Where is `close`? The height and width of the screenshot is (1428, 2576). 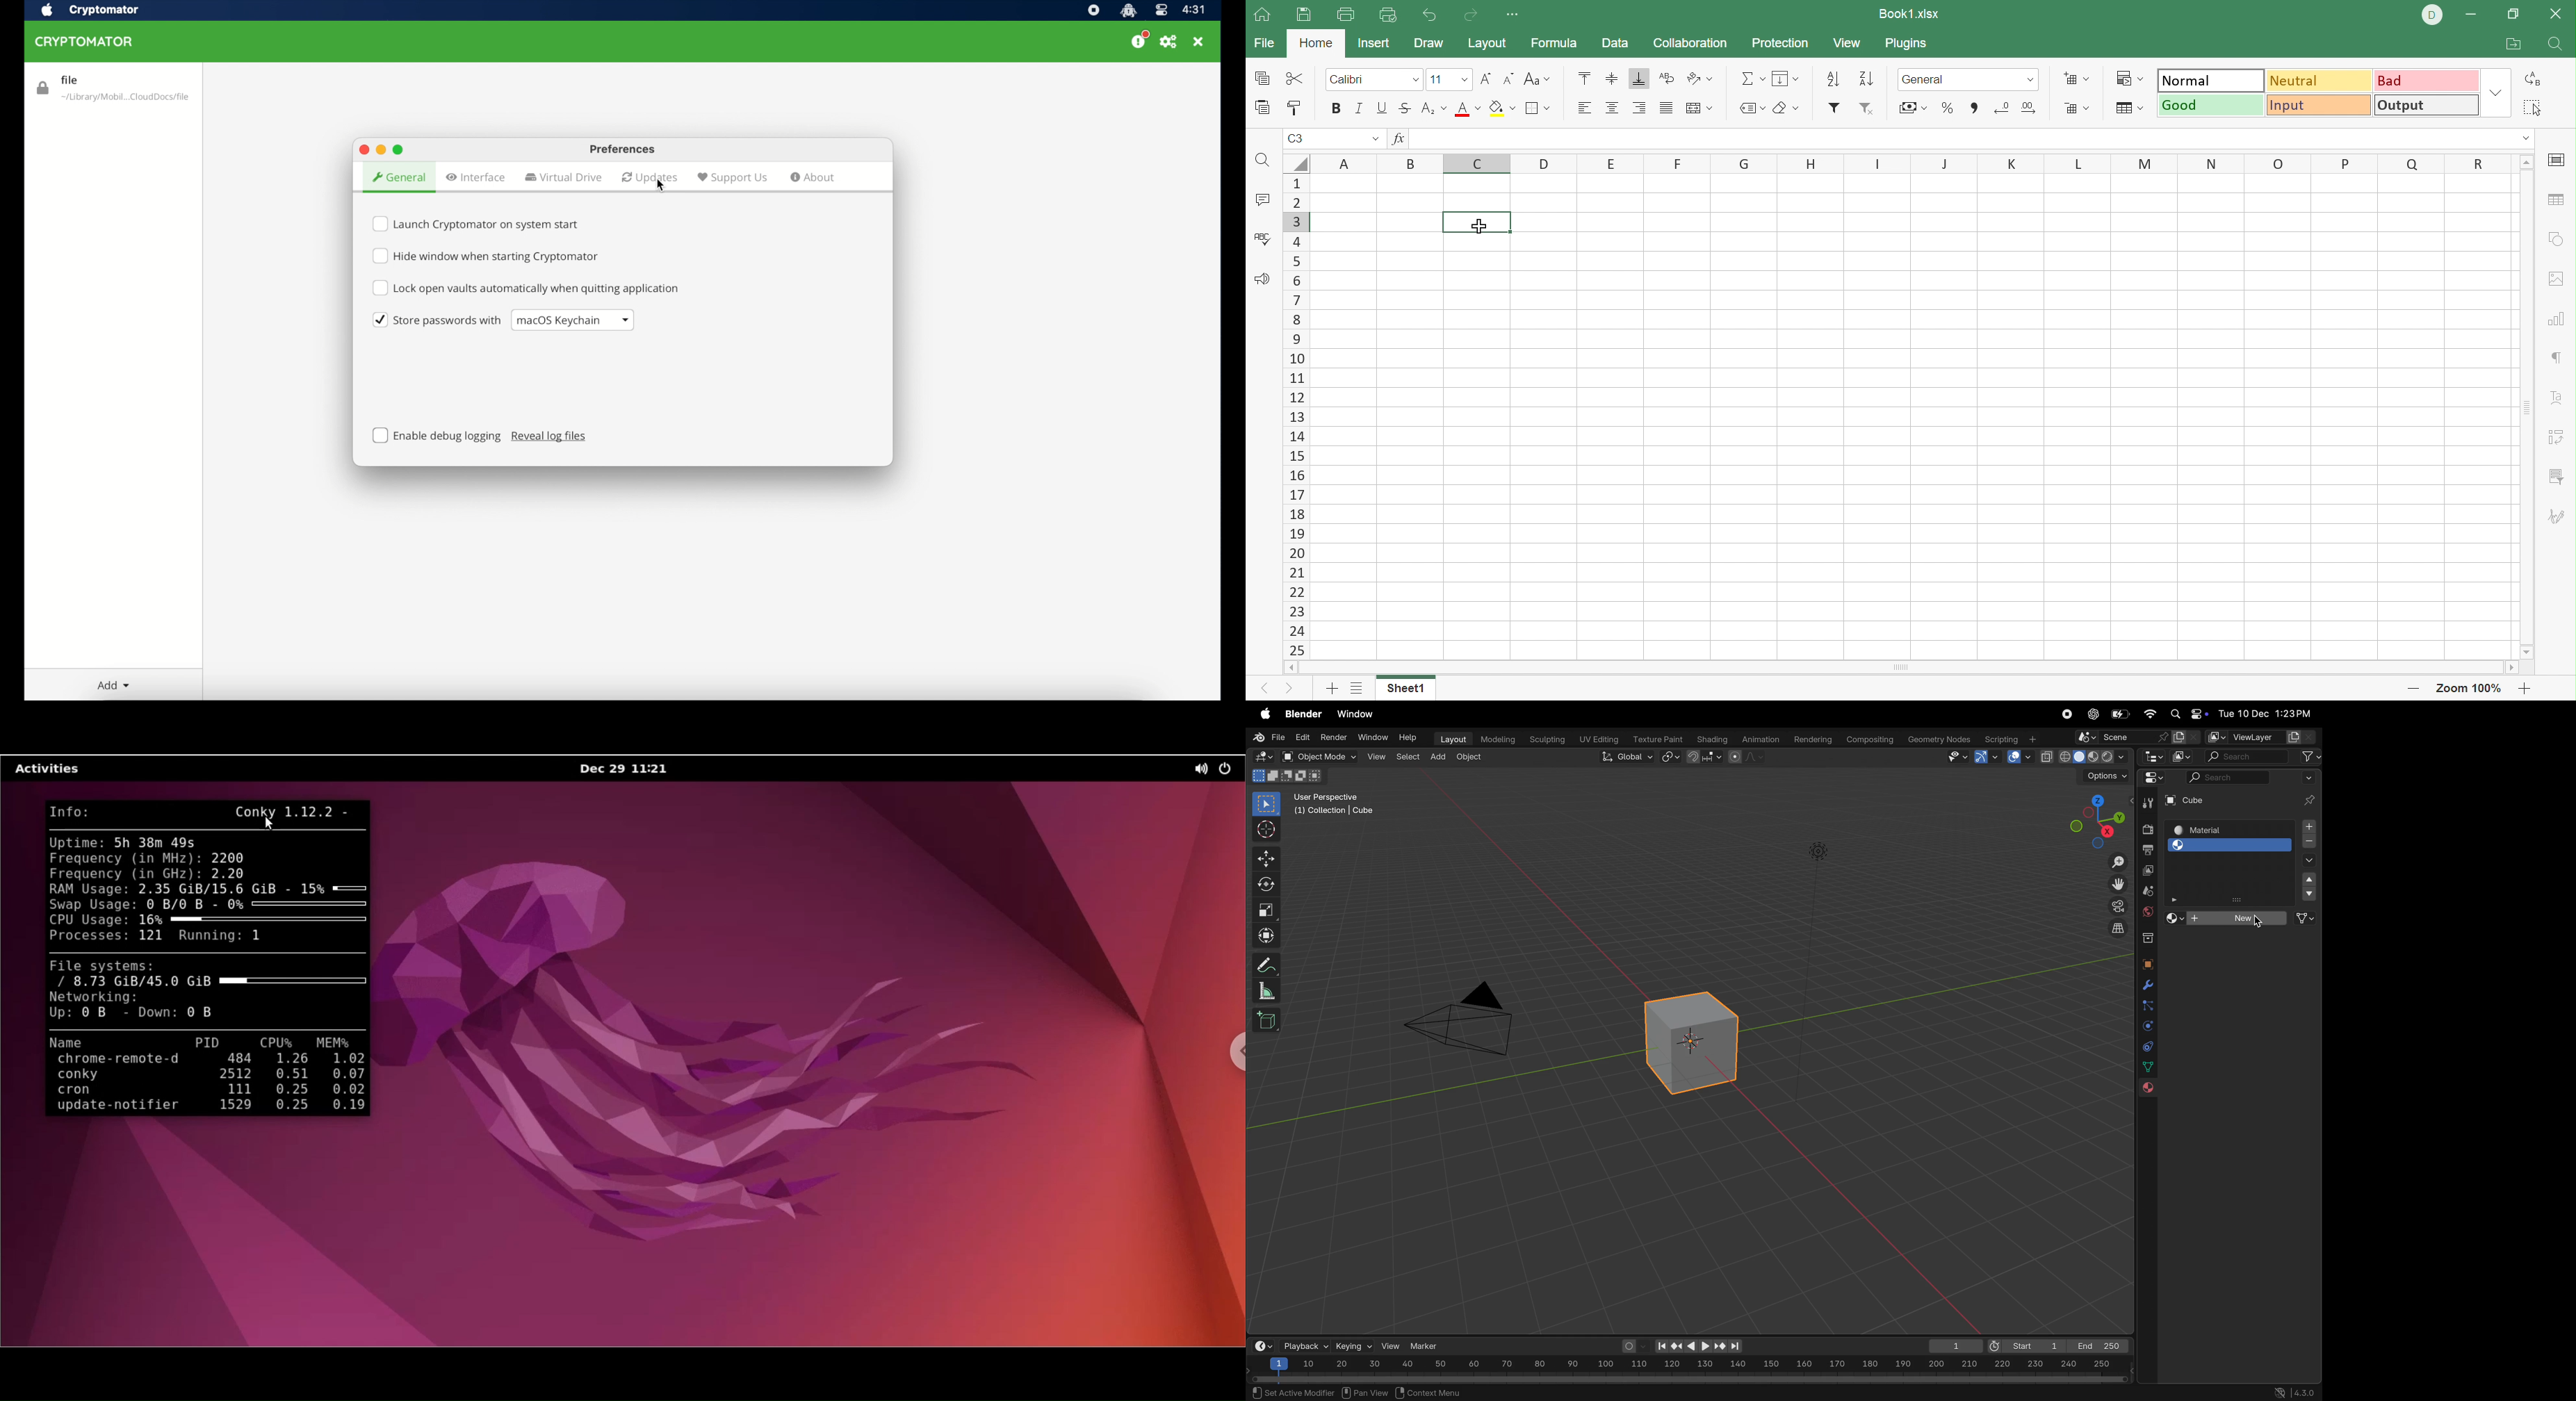
close is located at coordinates (363, 149).